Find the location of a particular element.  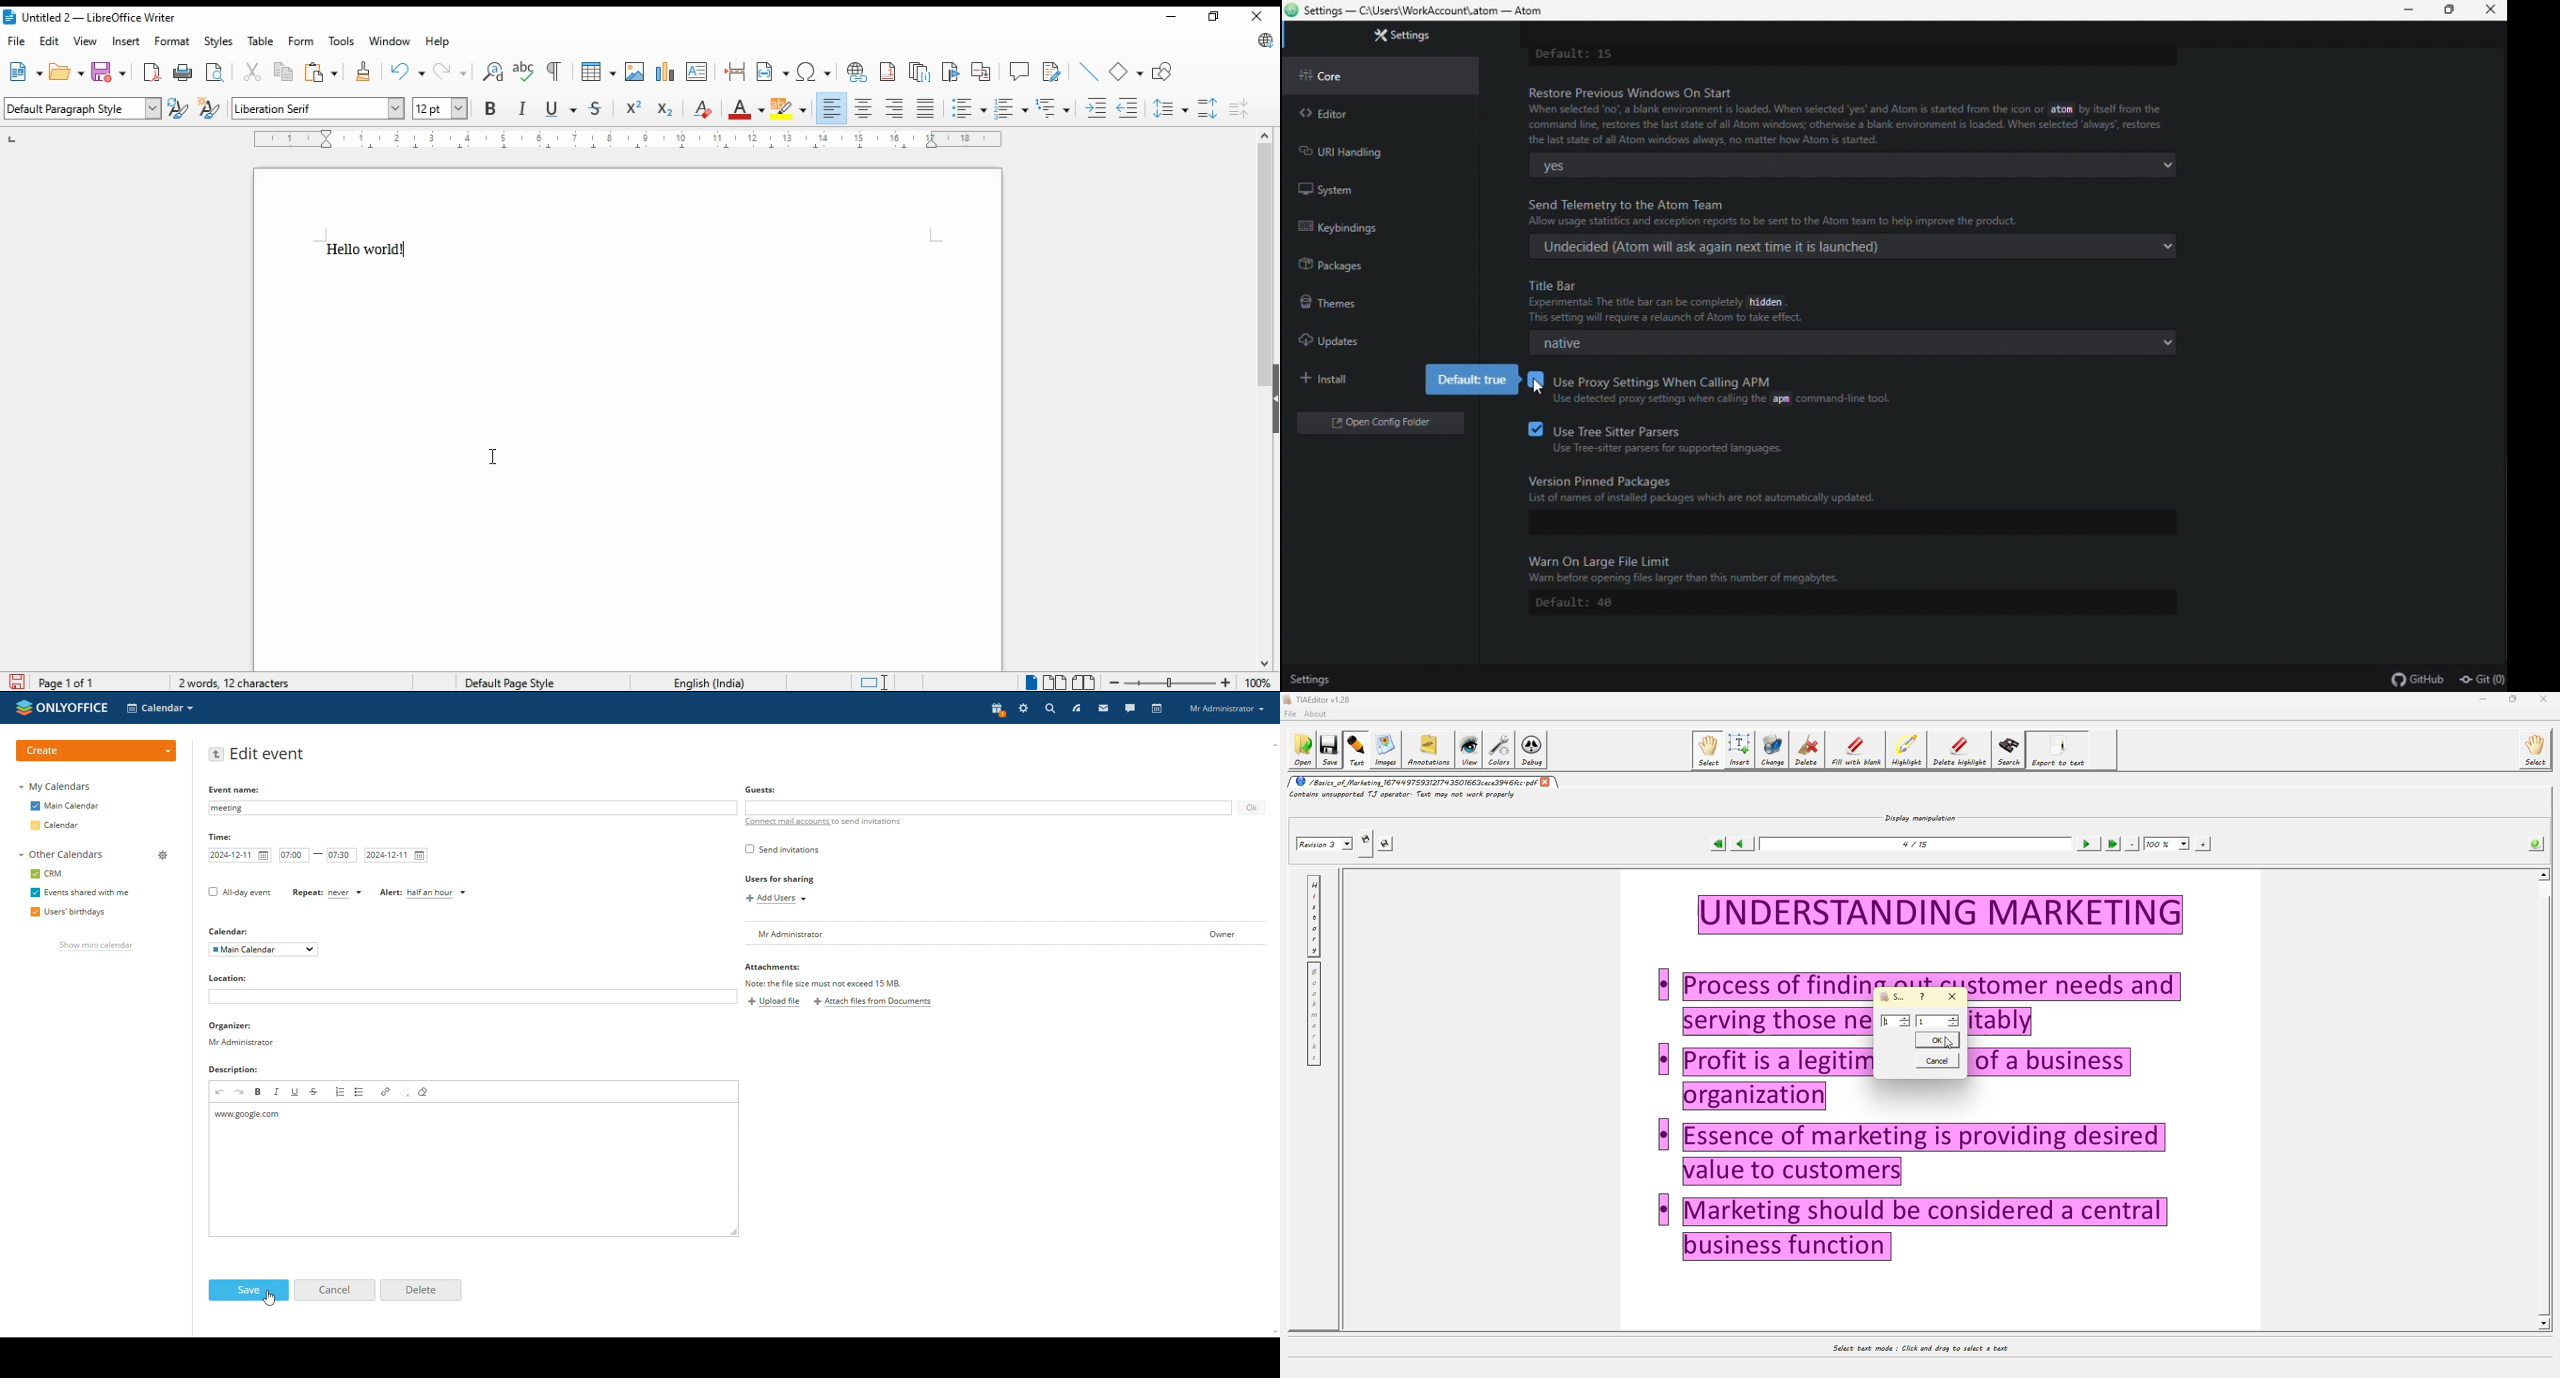

to send invitations is located at coordinates (865, 821).